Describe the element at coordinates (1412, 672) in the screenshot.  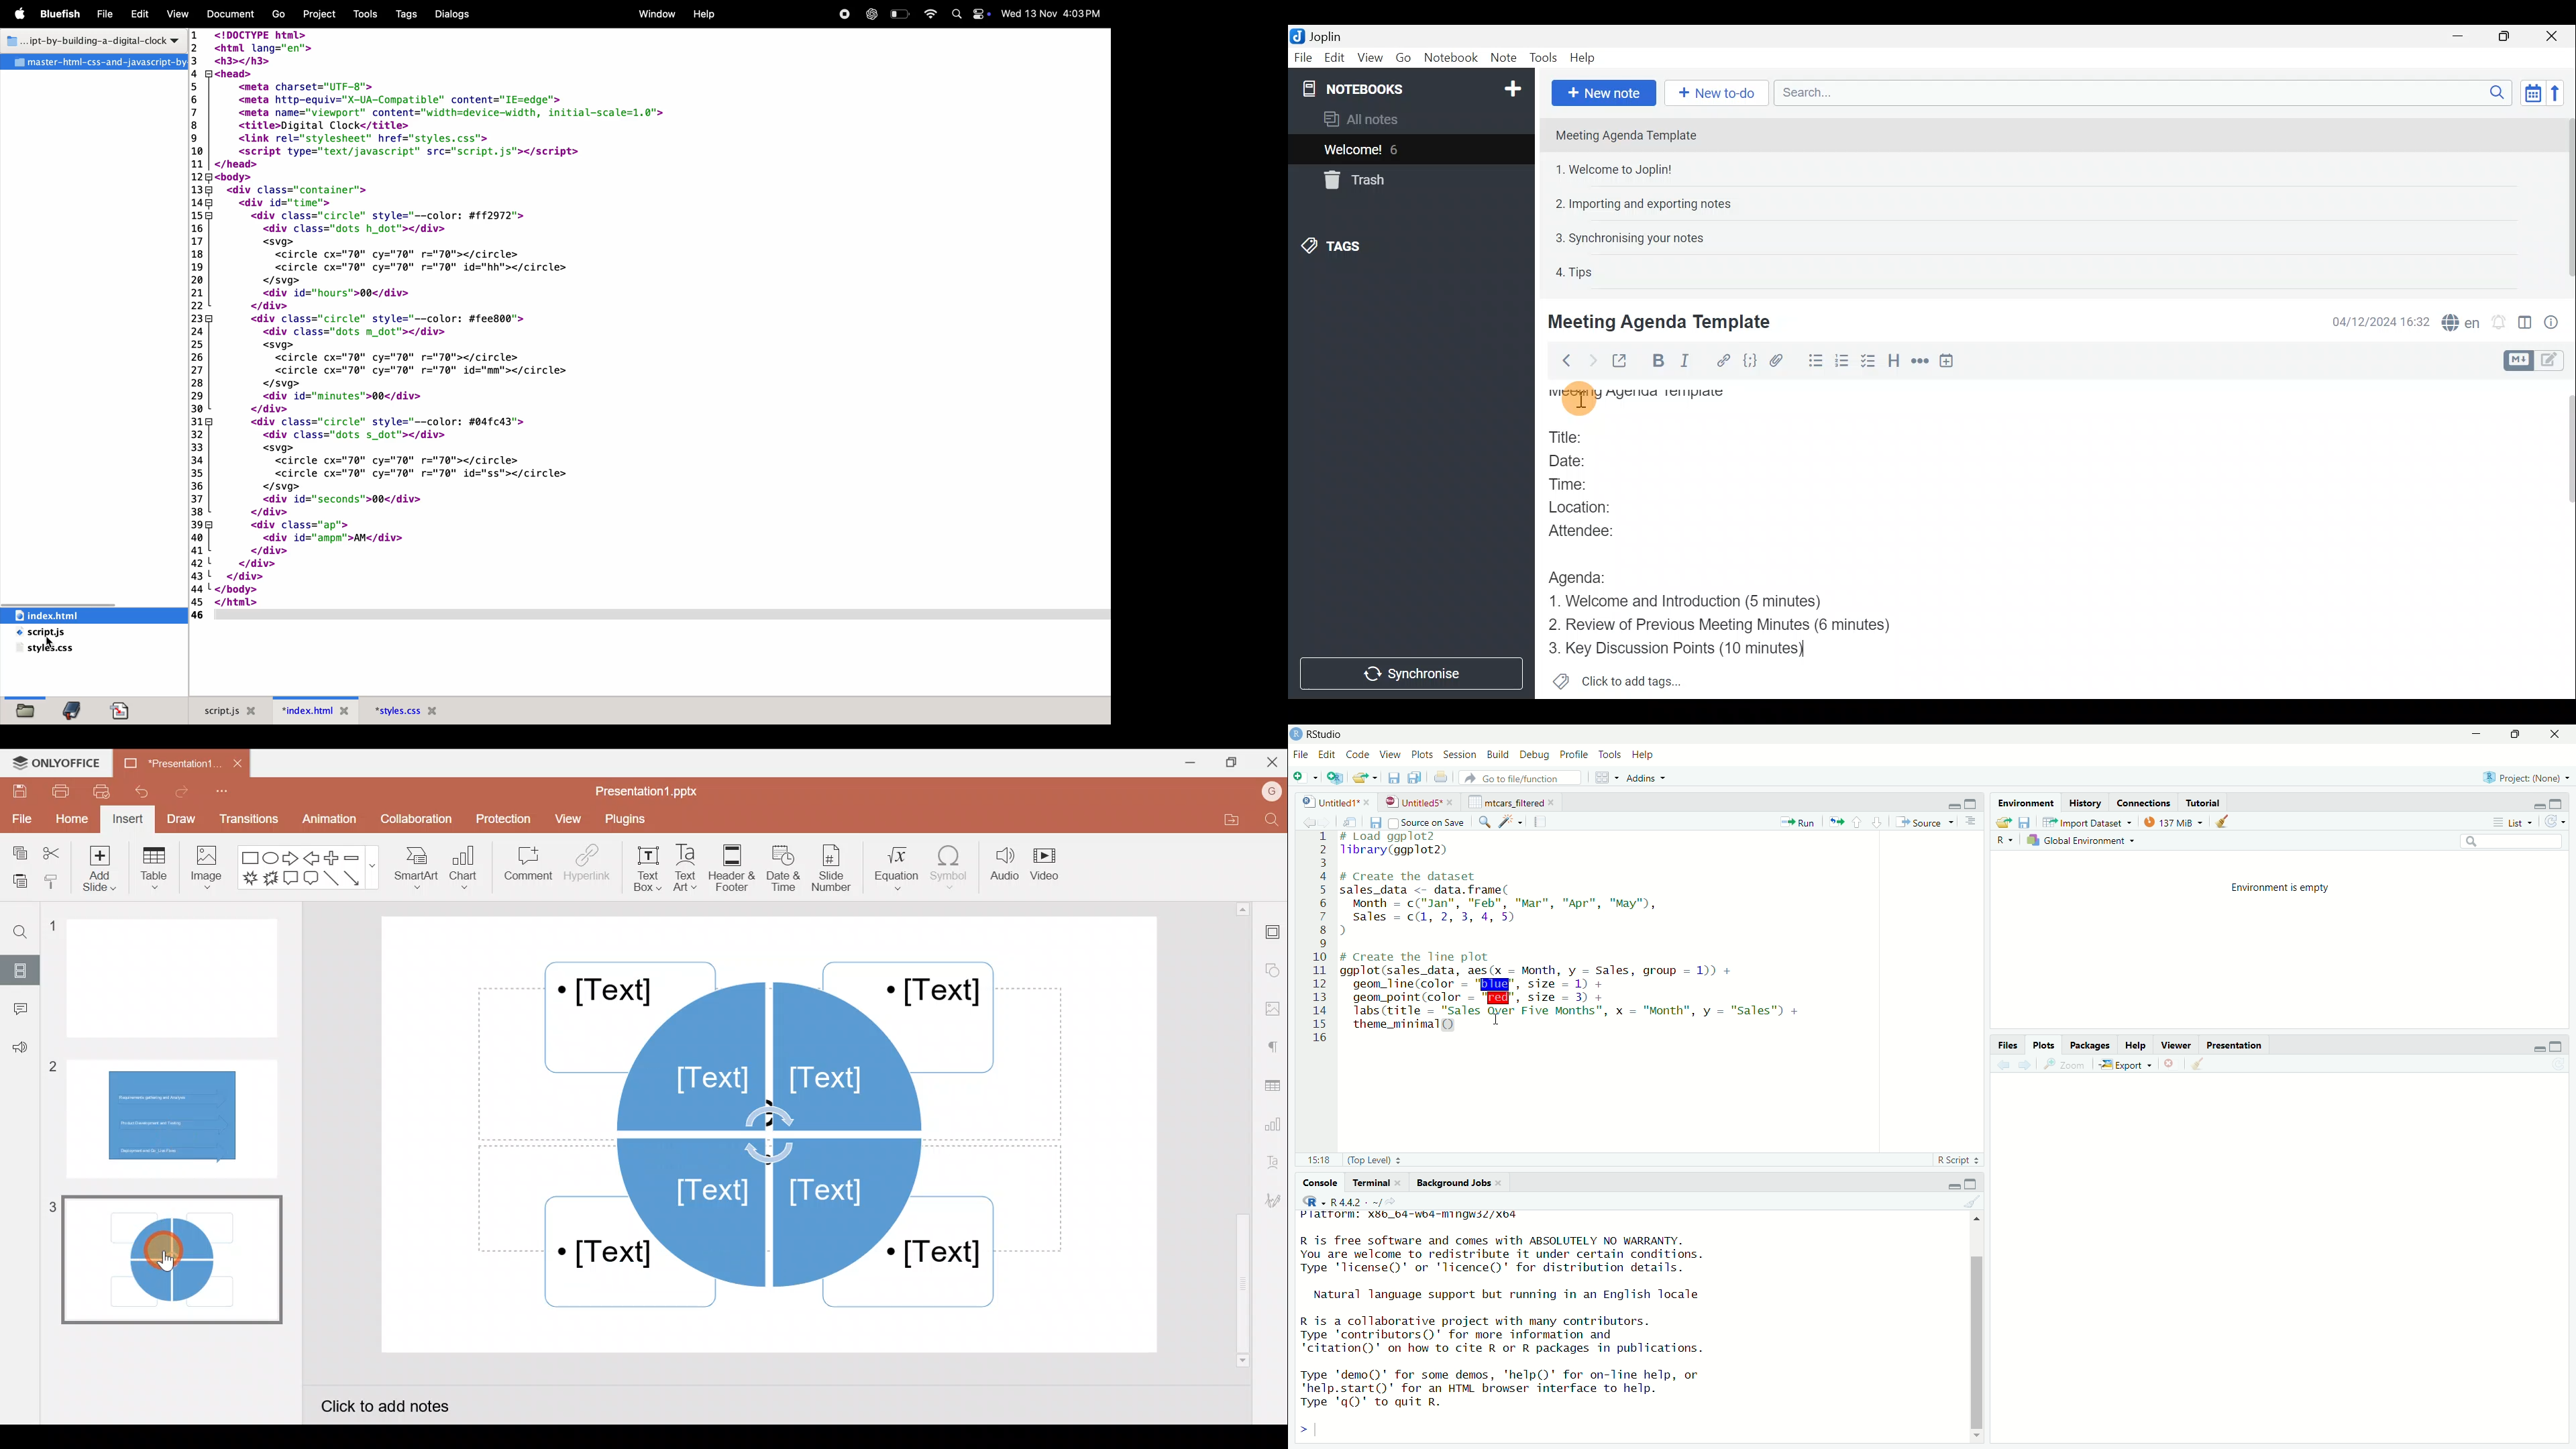
I see `Synchronise` at that location.